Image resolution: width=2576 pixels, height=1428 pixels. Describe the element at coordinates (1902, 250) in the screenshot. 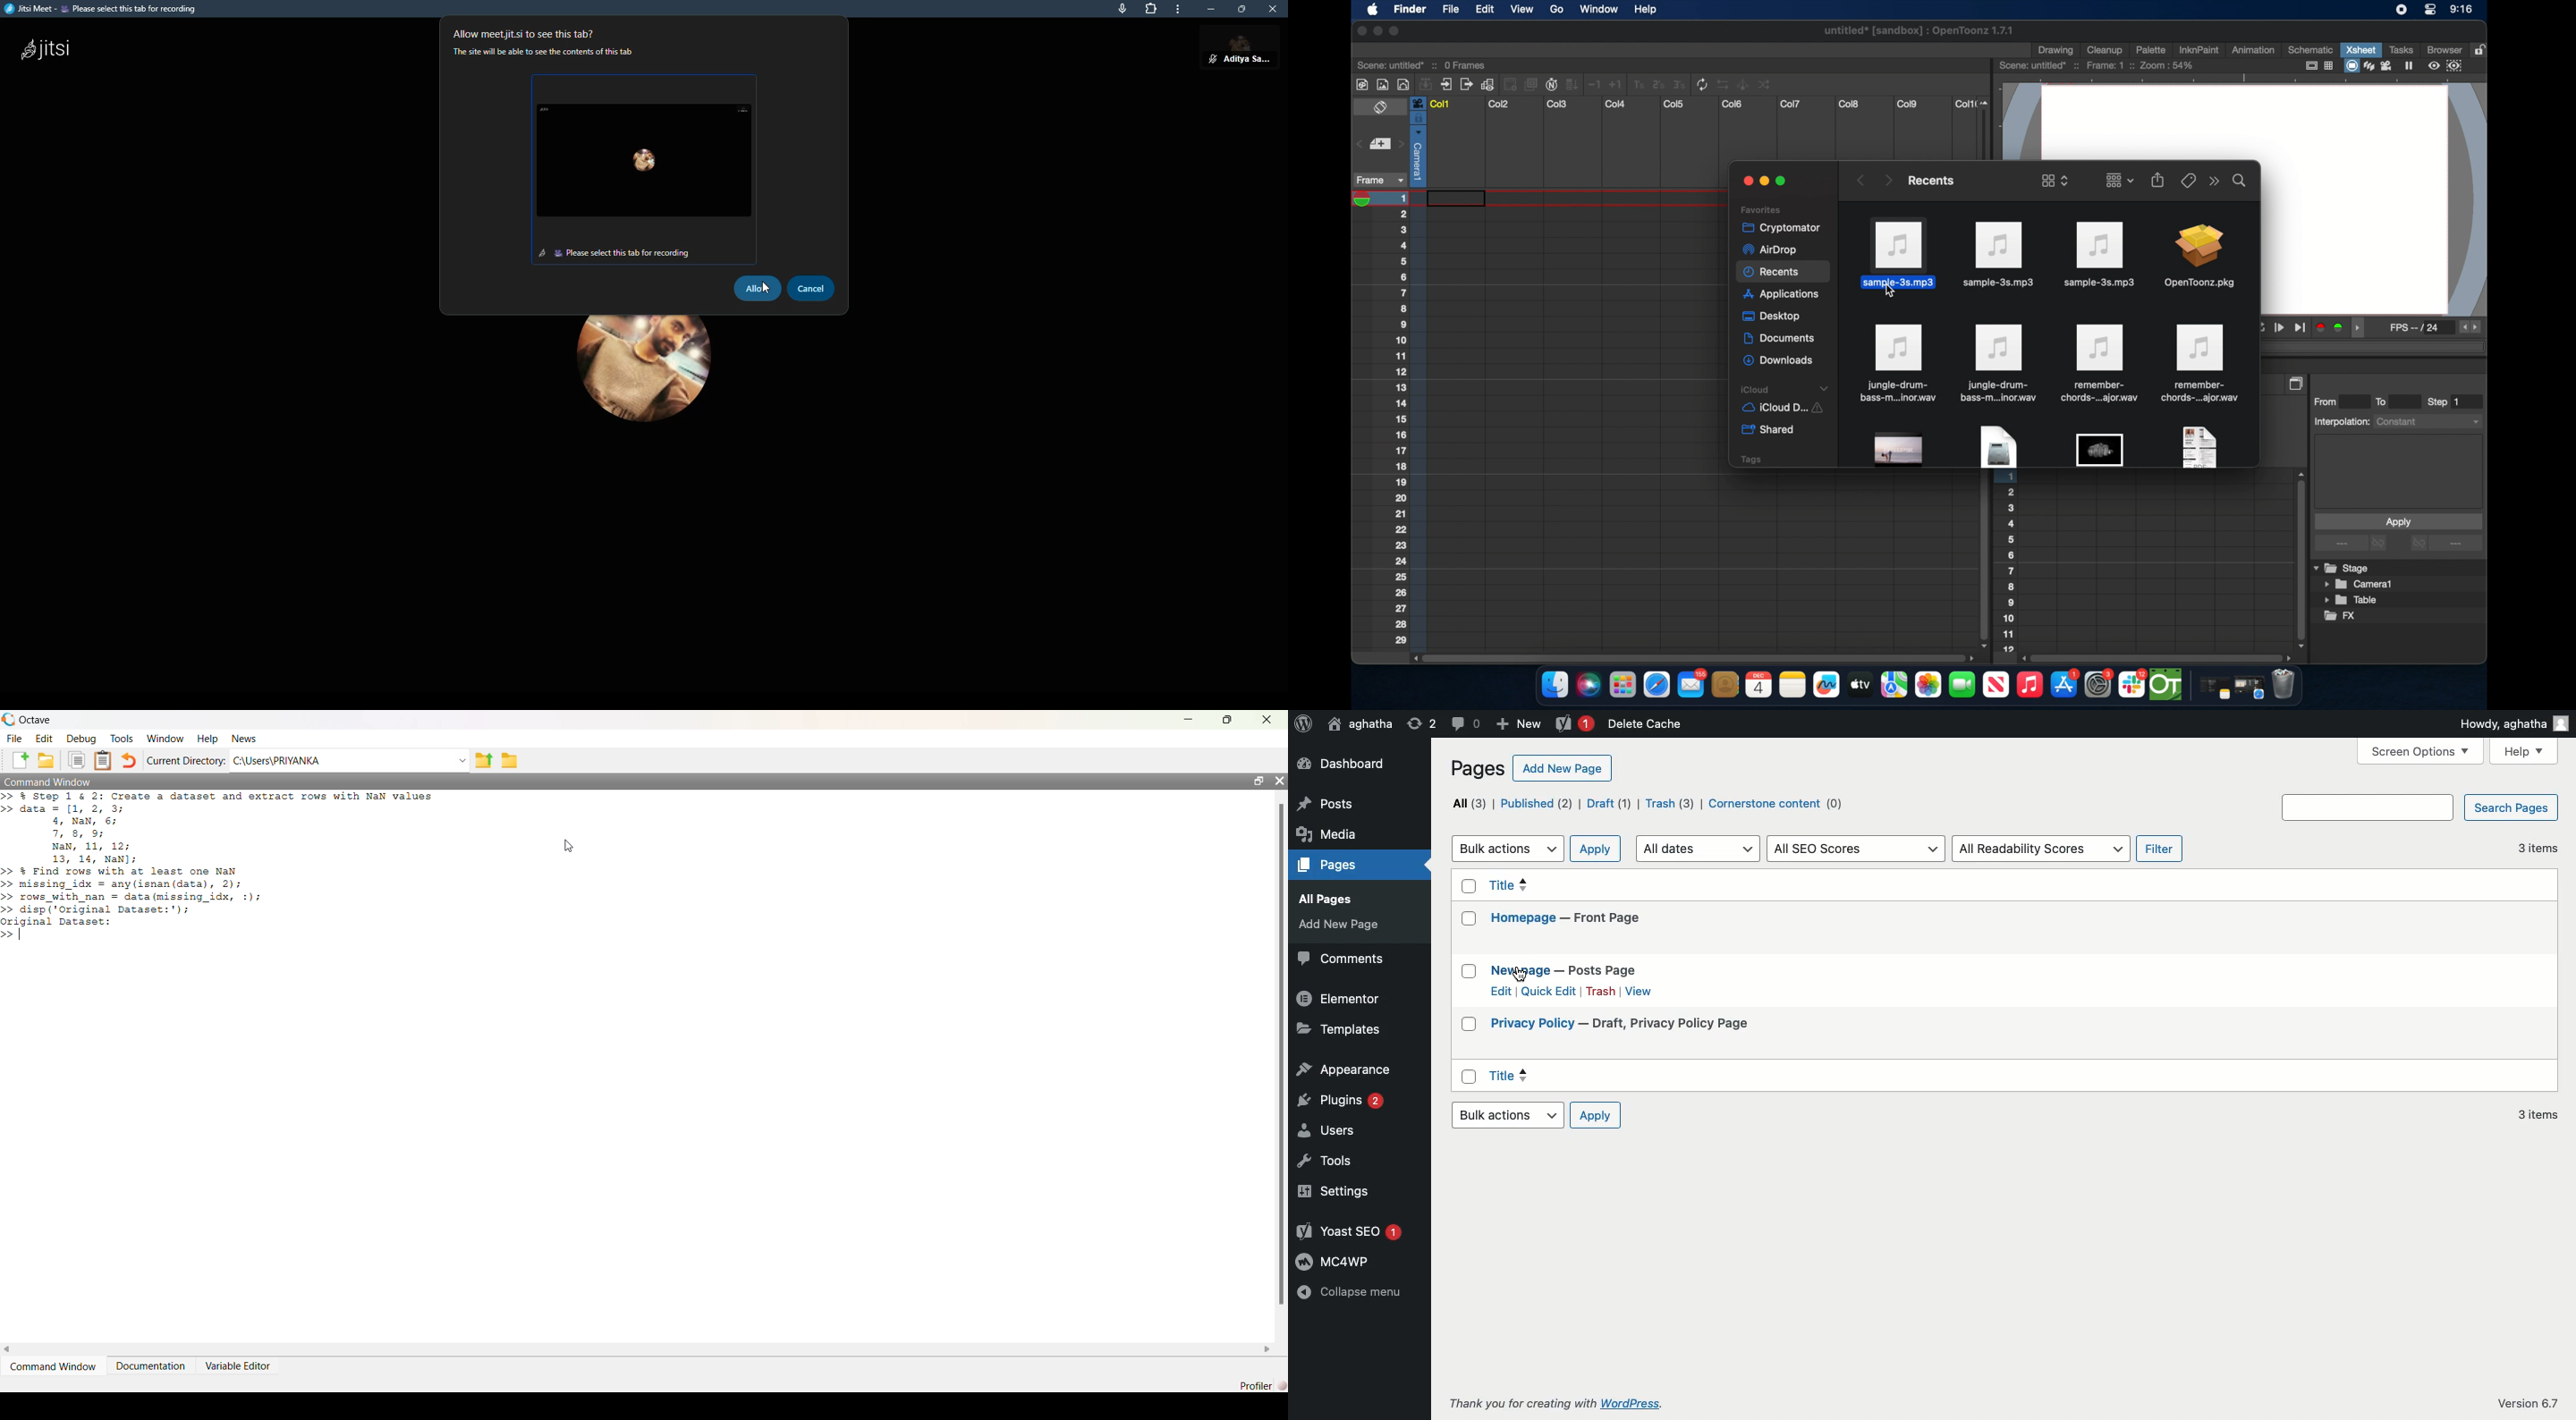

I see `mp3 file selected` at that location.